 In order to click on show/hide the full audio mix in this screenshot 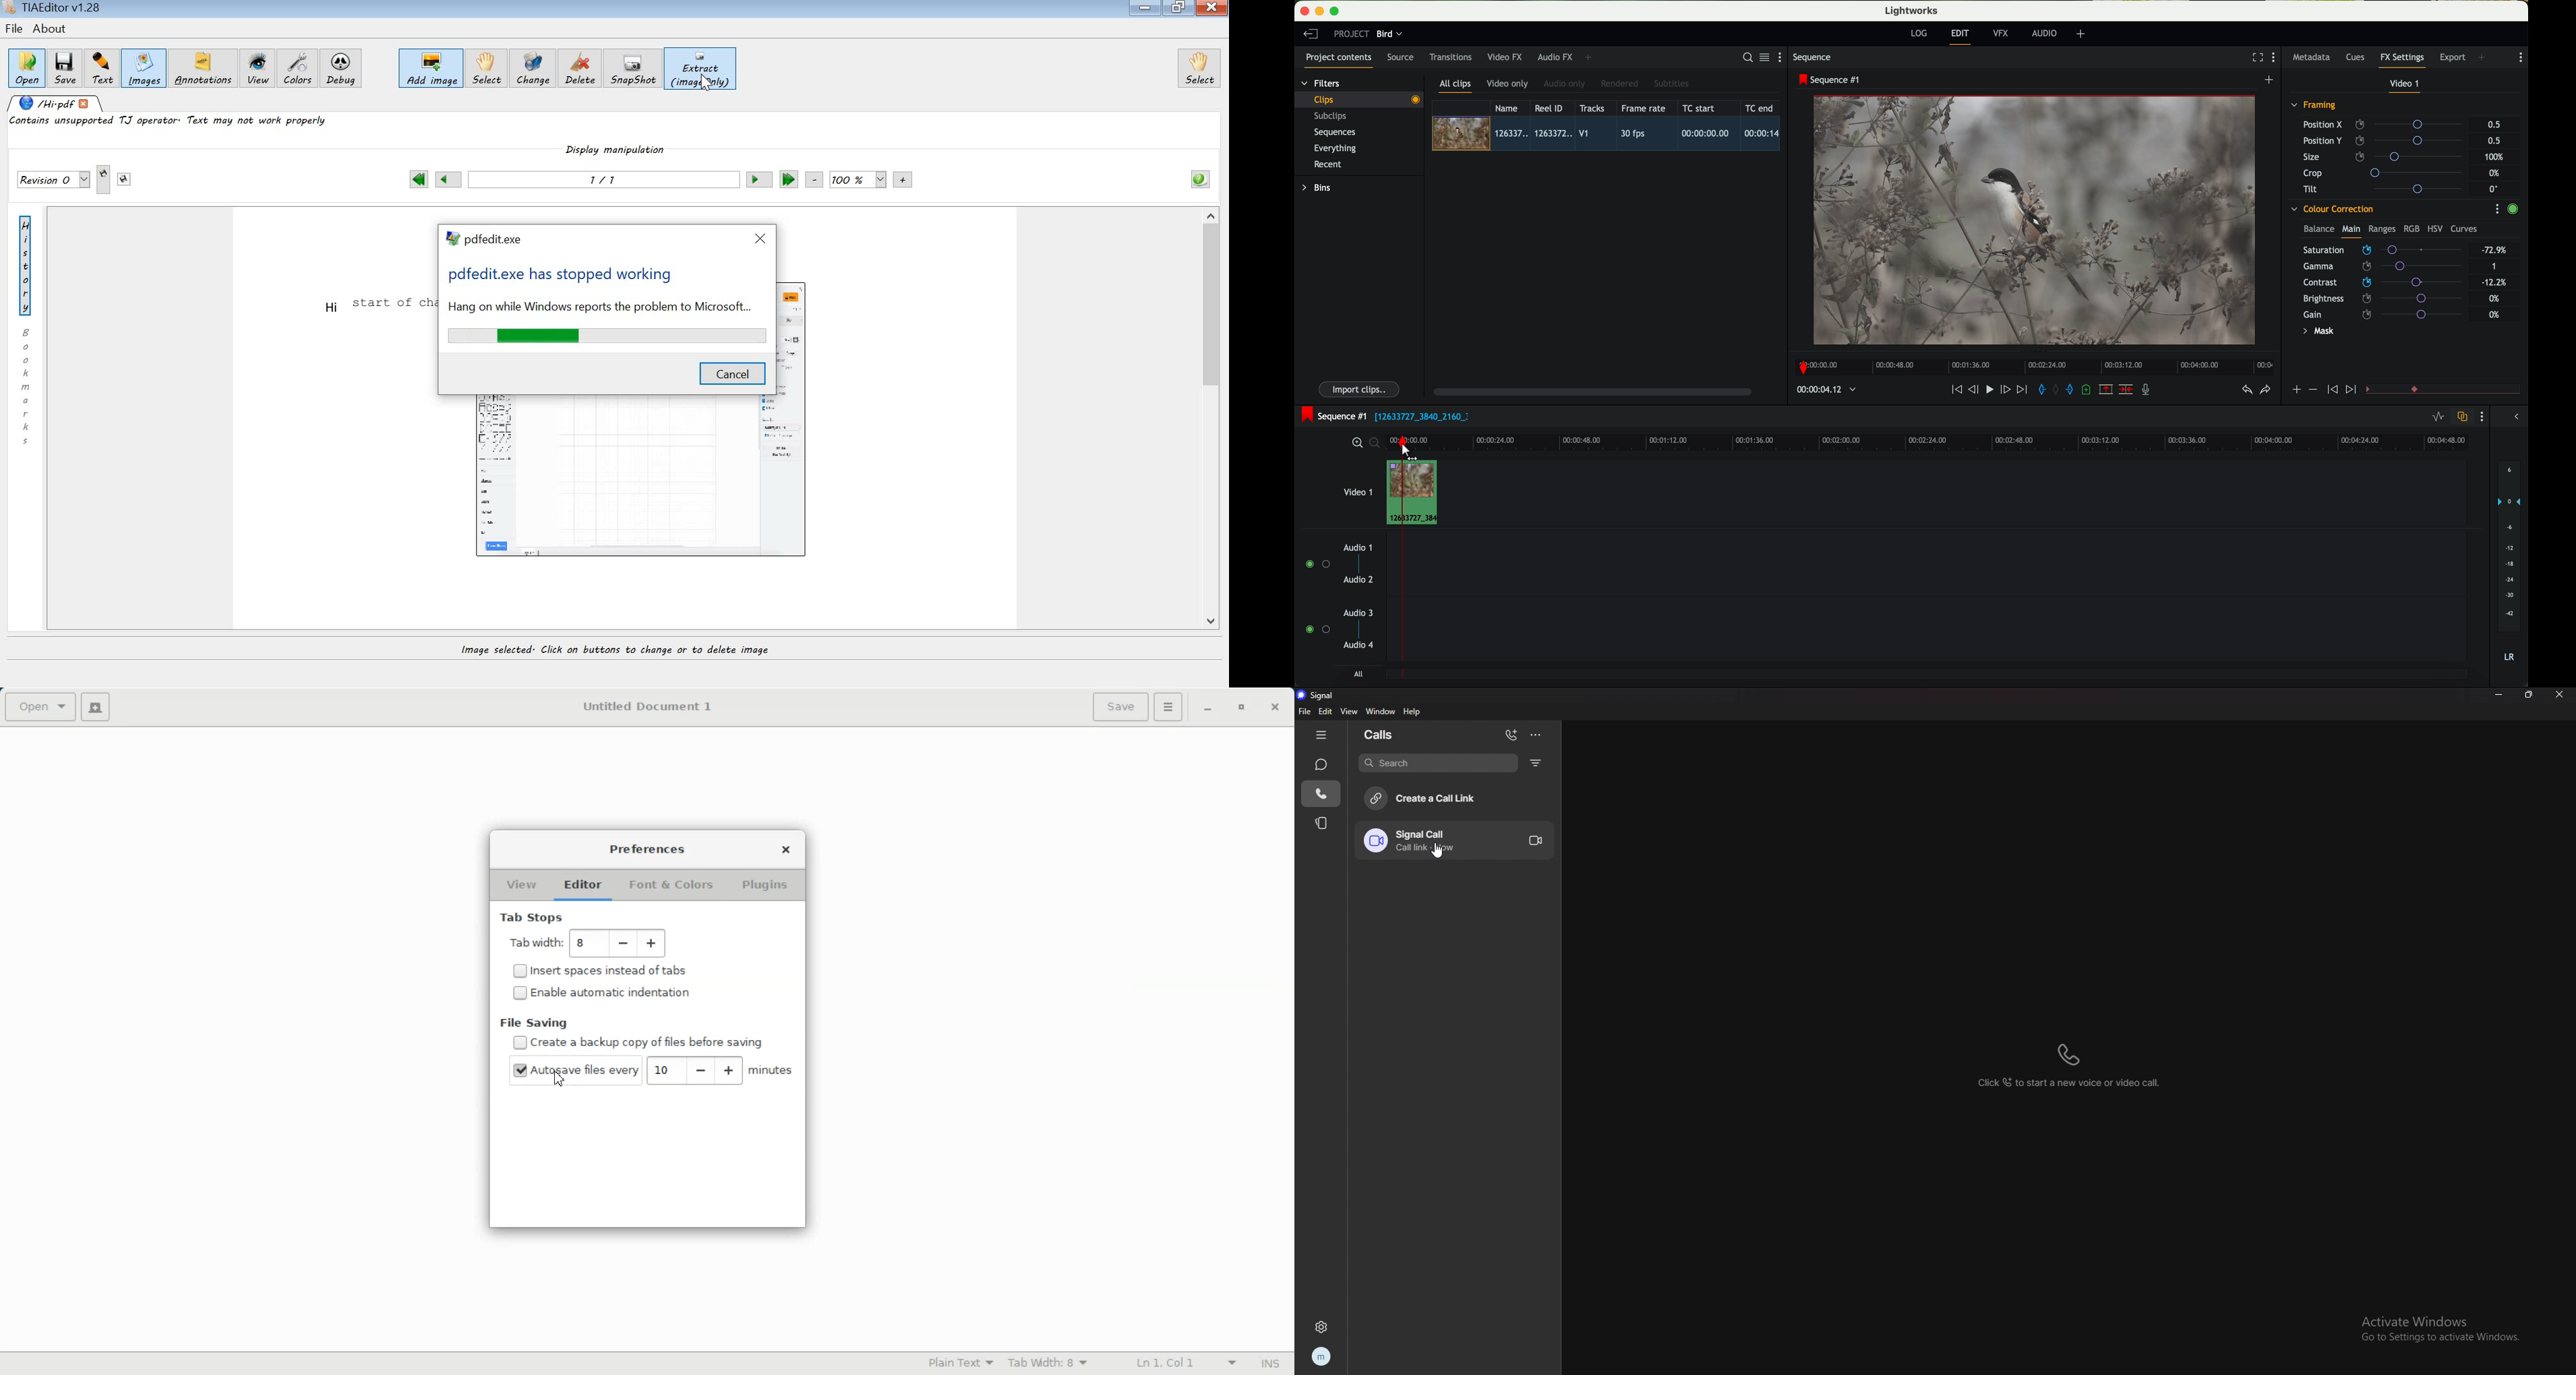, I will do `click(2514, 417)`.